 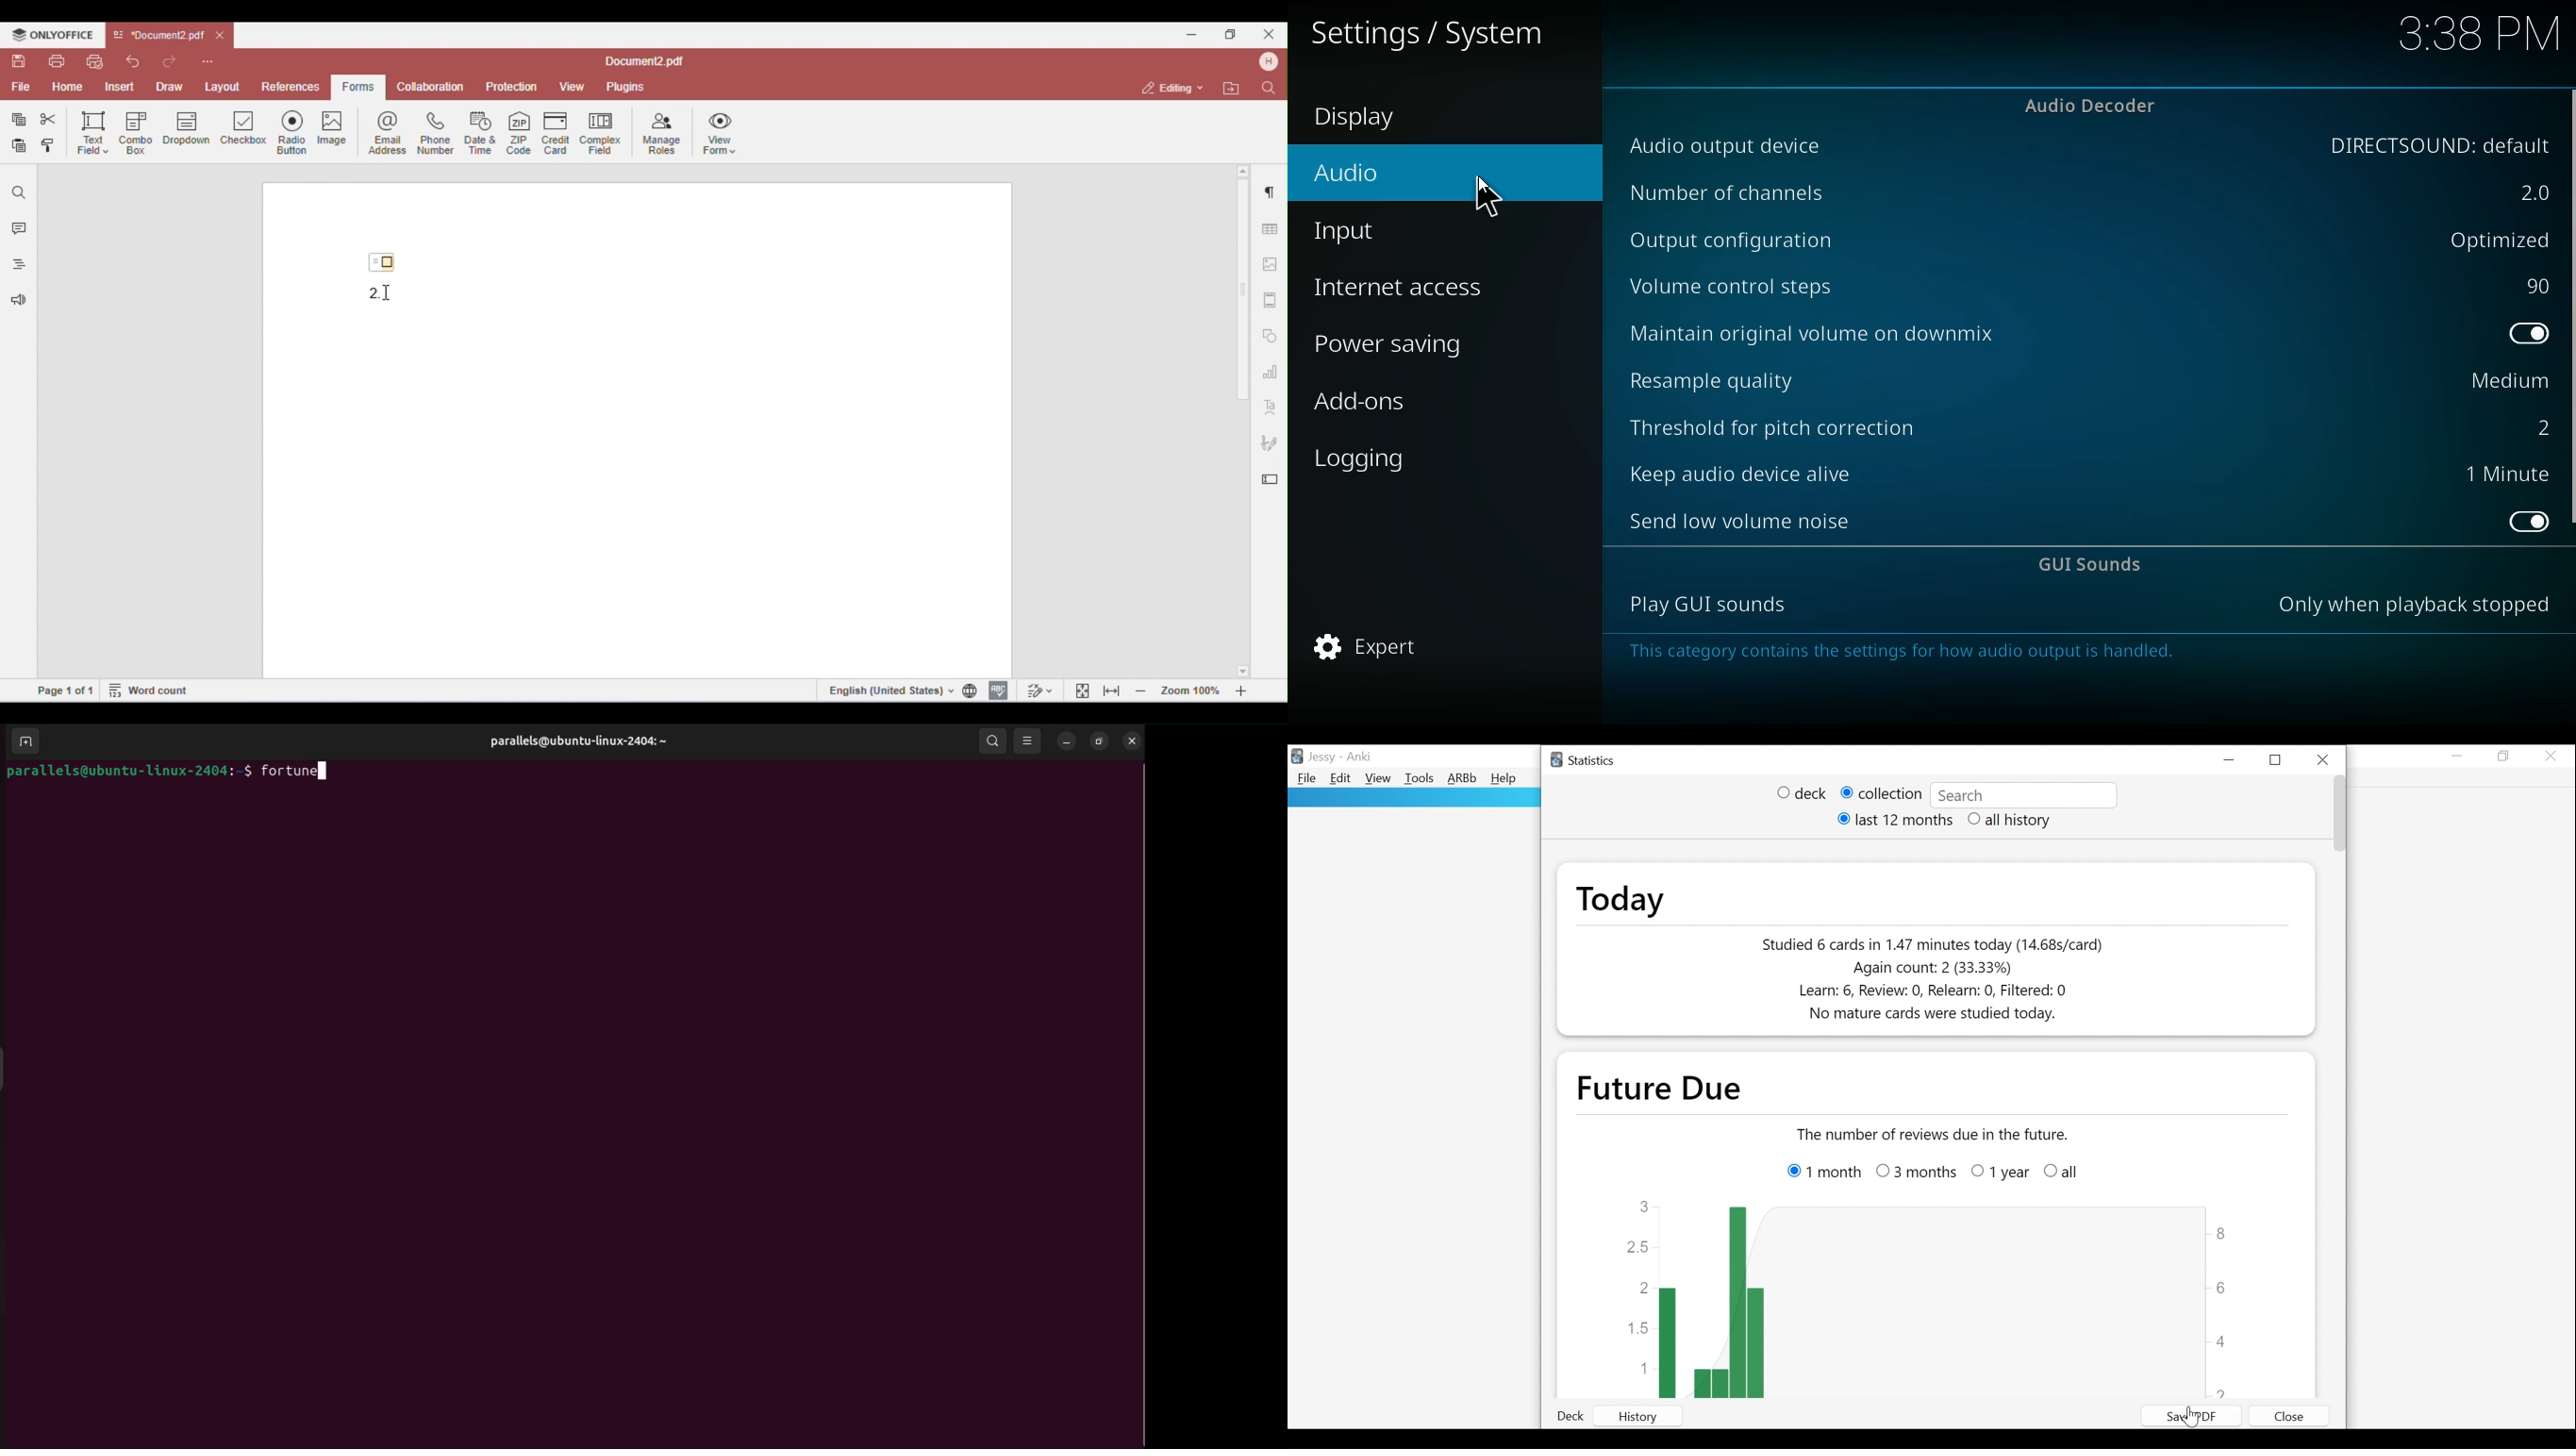 What do you see at coordinates (1429, 343) in the screenshot?
I see `power saving` at bounding box center [1429, 343].